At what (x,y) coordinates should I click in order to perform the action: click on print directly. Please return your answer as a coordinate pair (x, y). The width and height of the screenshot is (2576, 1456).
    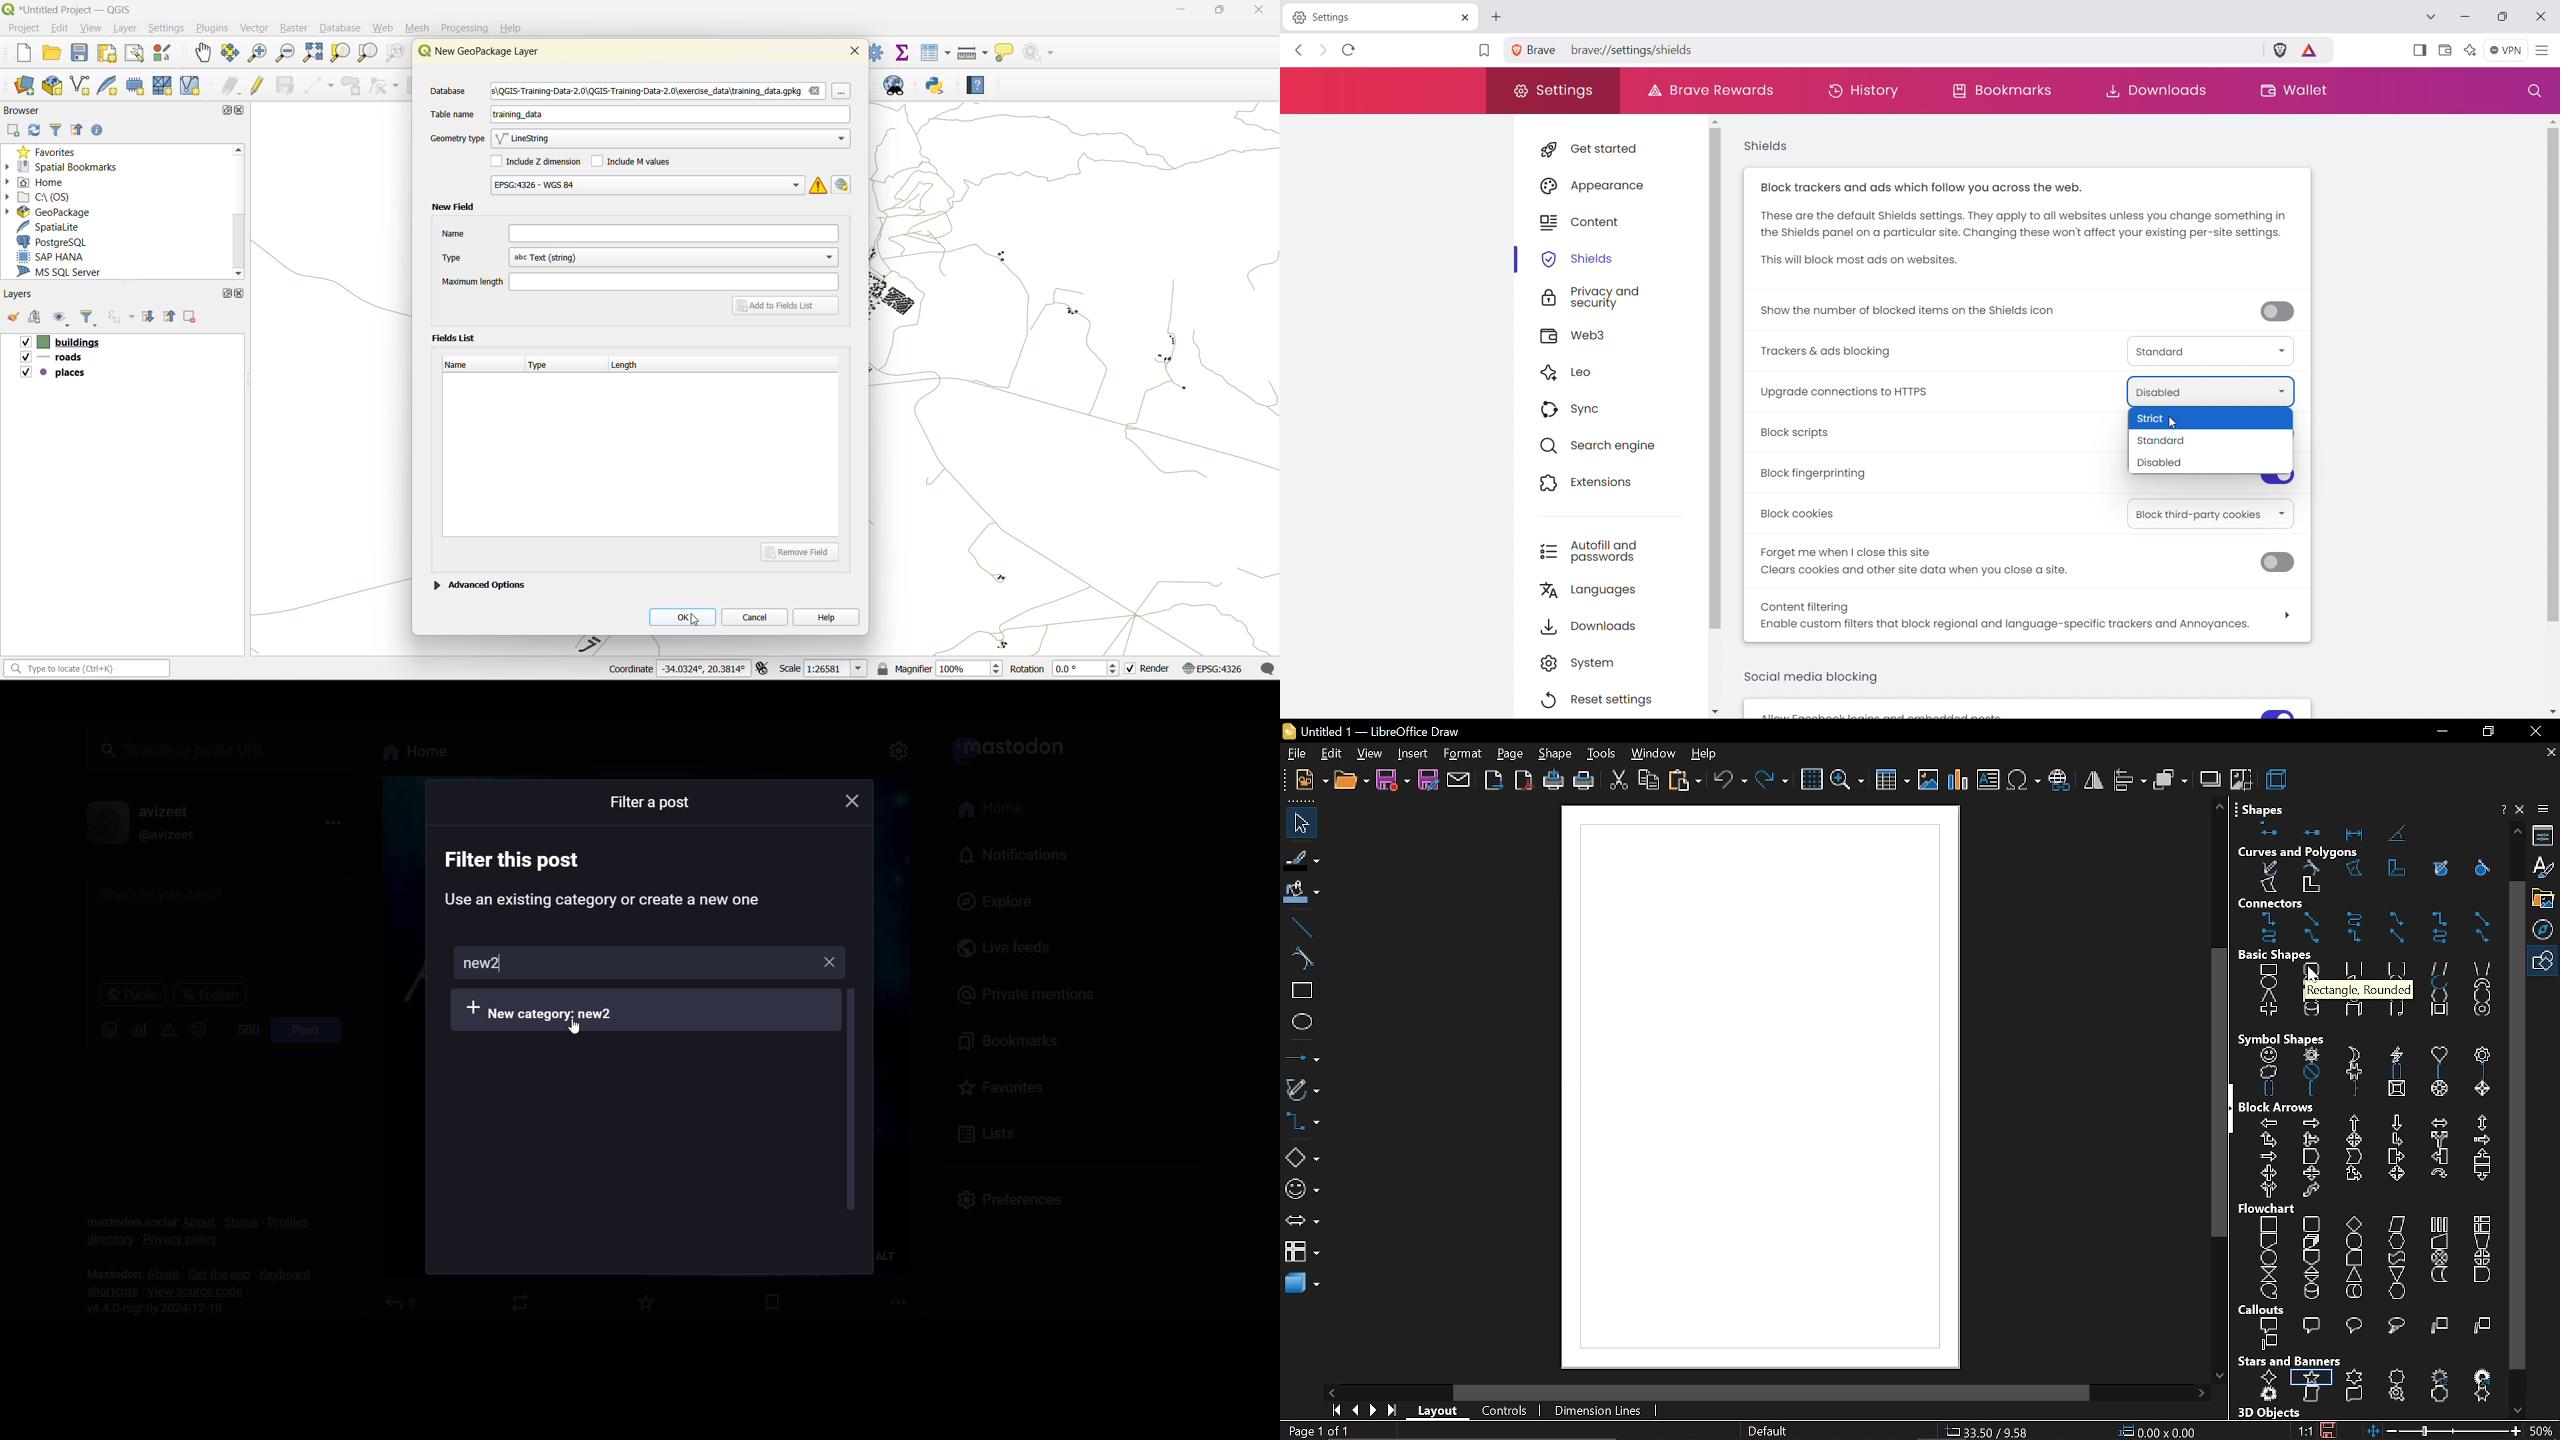
    Looking at the image, I should click on (1552, 781).